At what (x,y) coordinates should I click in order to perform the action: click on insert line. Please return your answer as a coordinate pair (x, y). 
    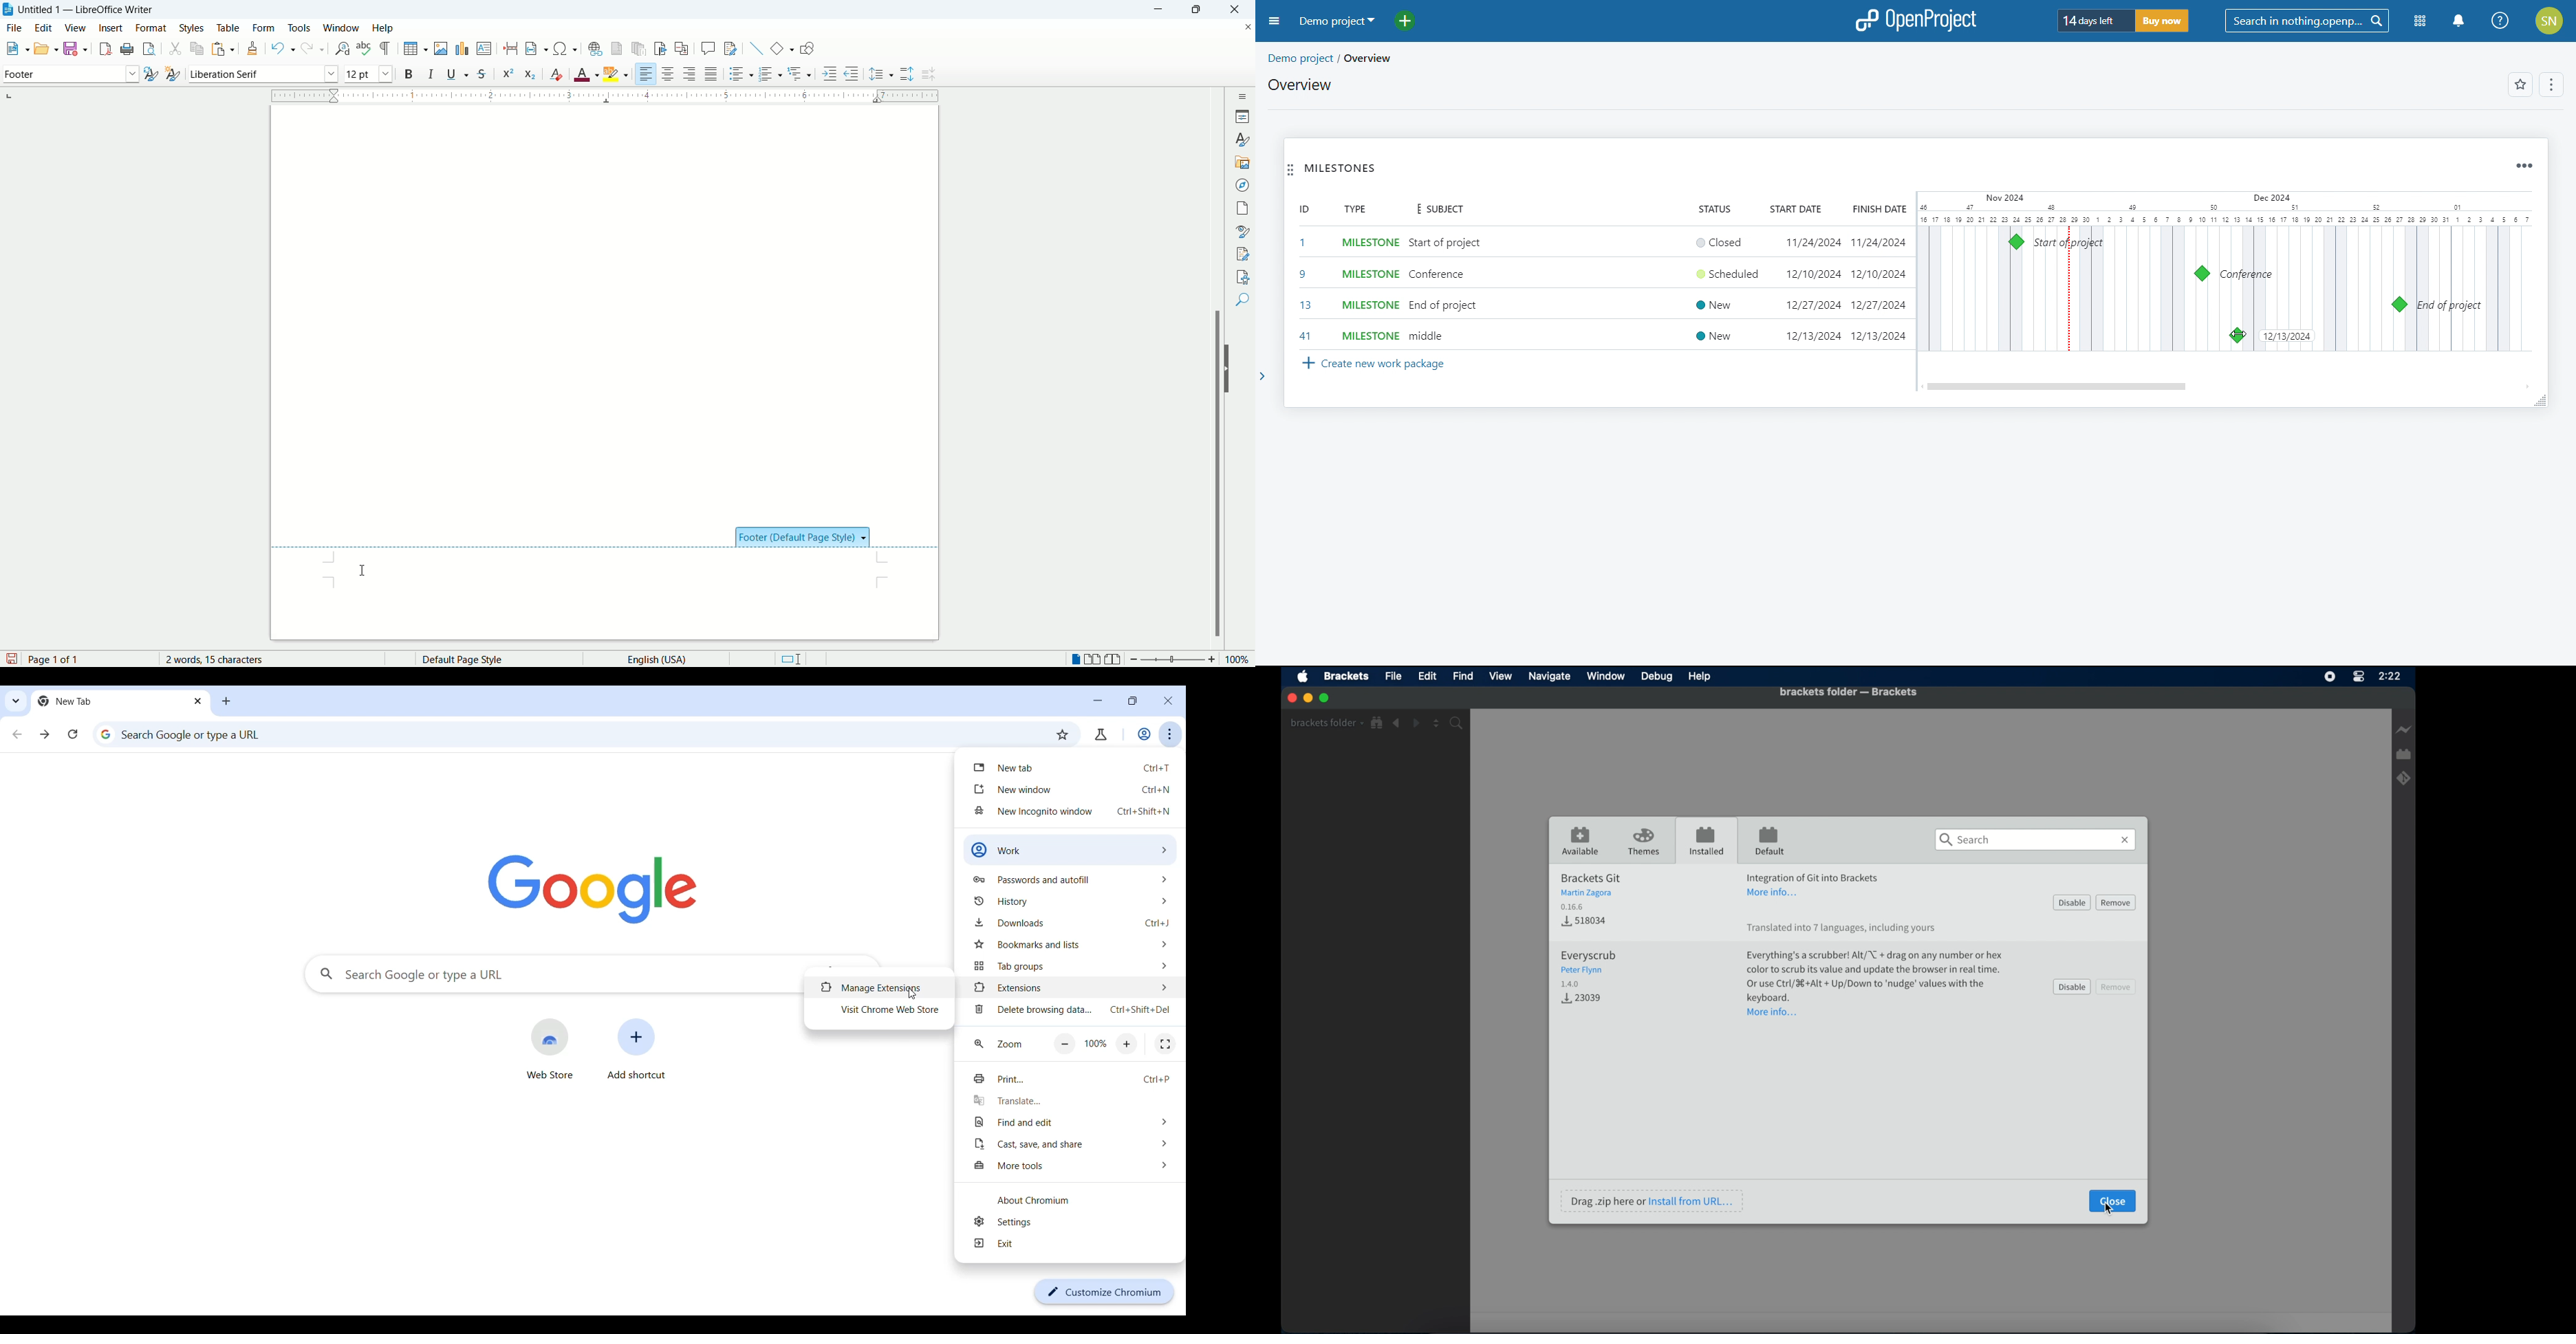
    Looking at the image, I should click on (755, 48).